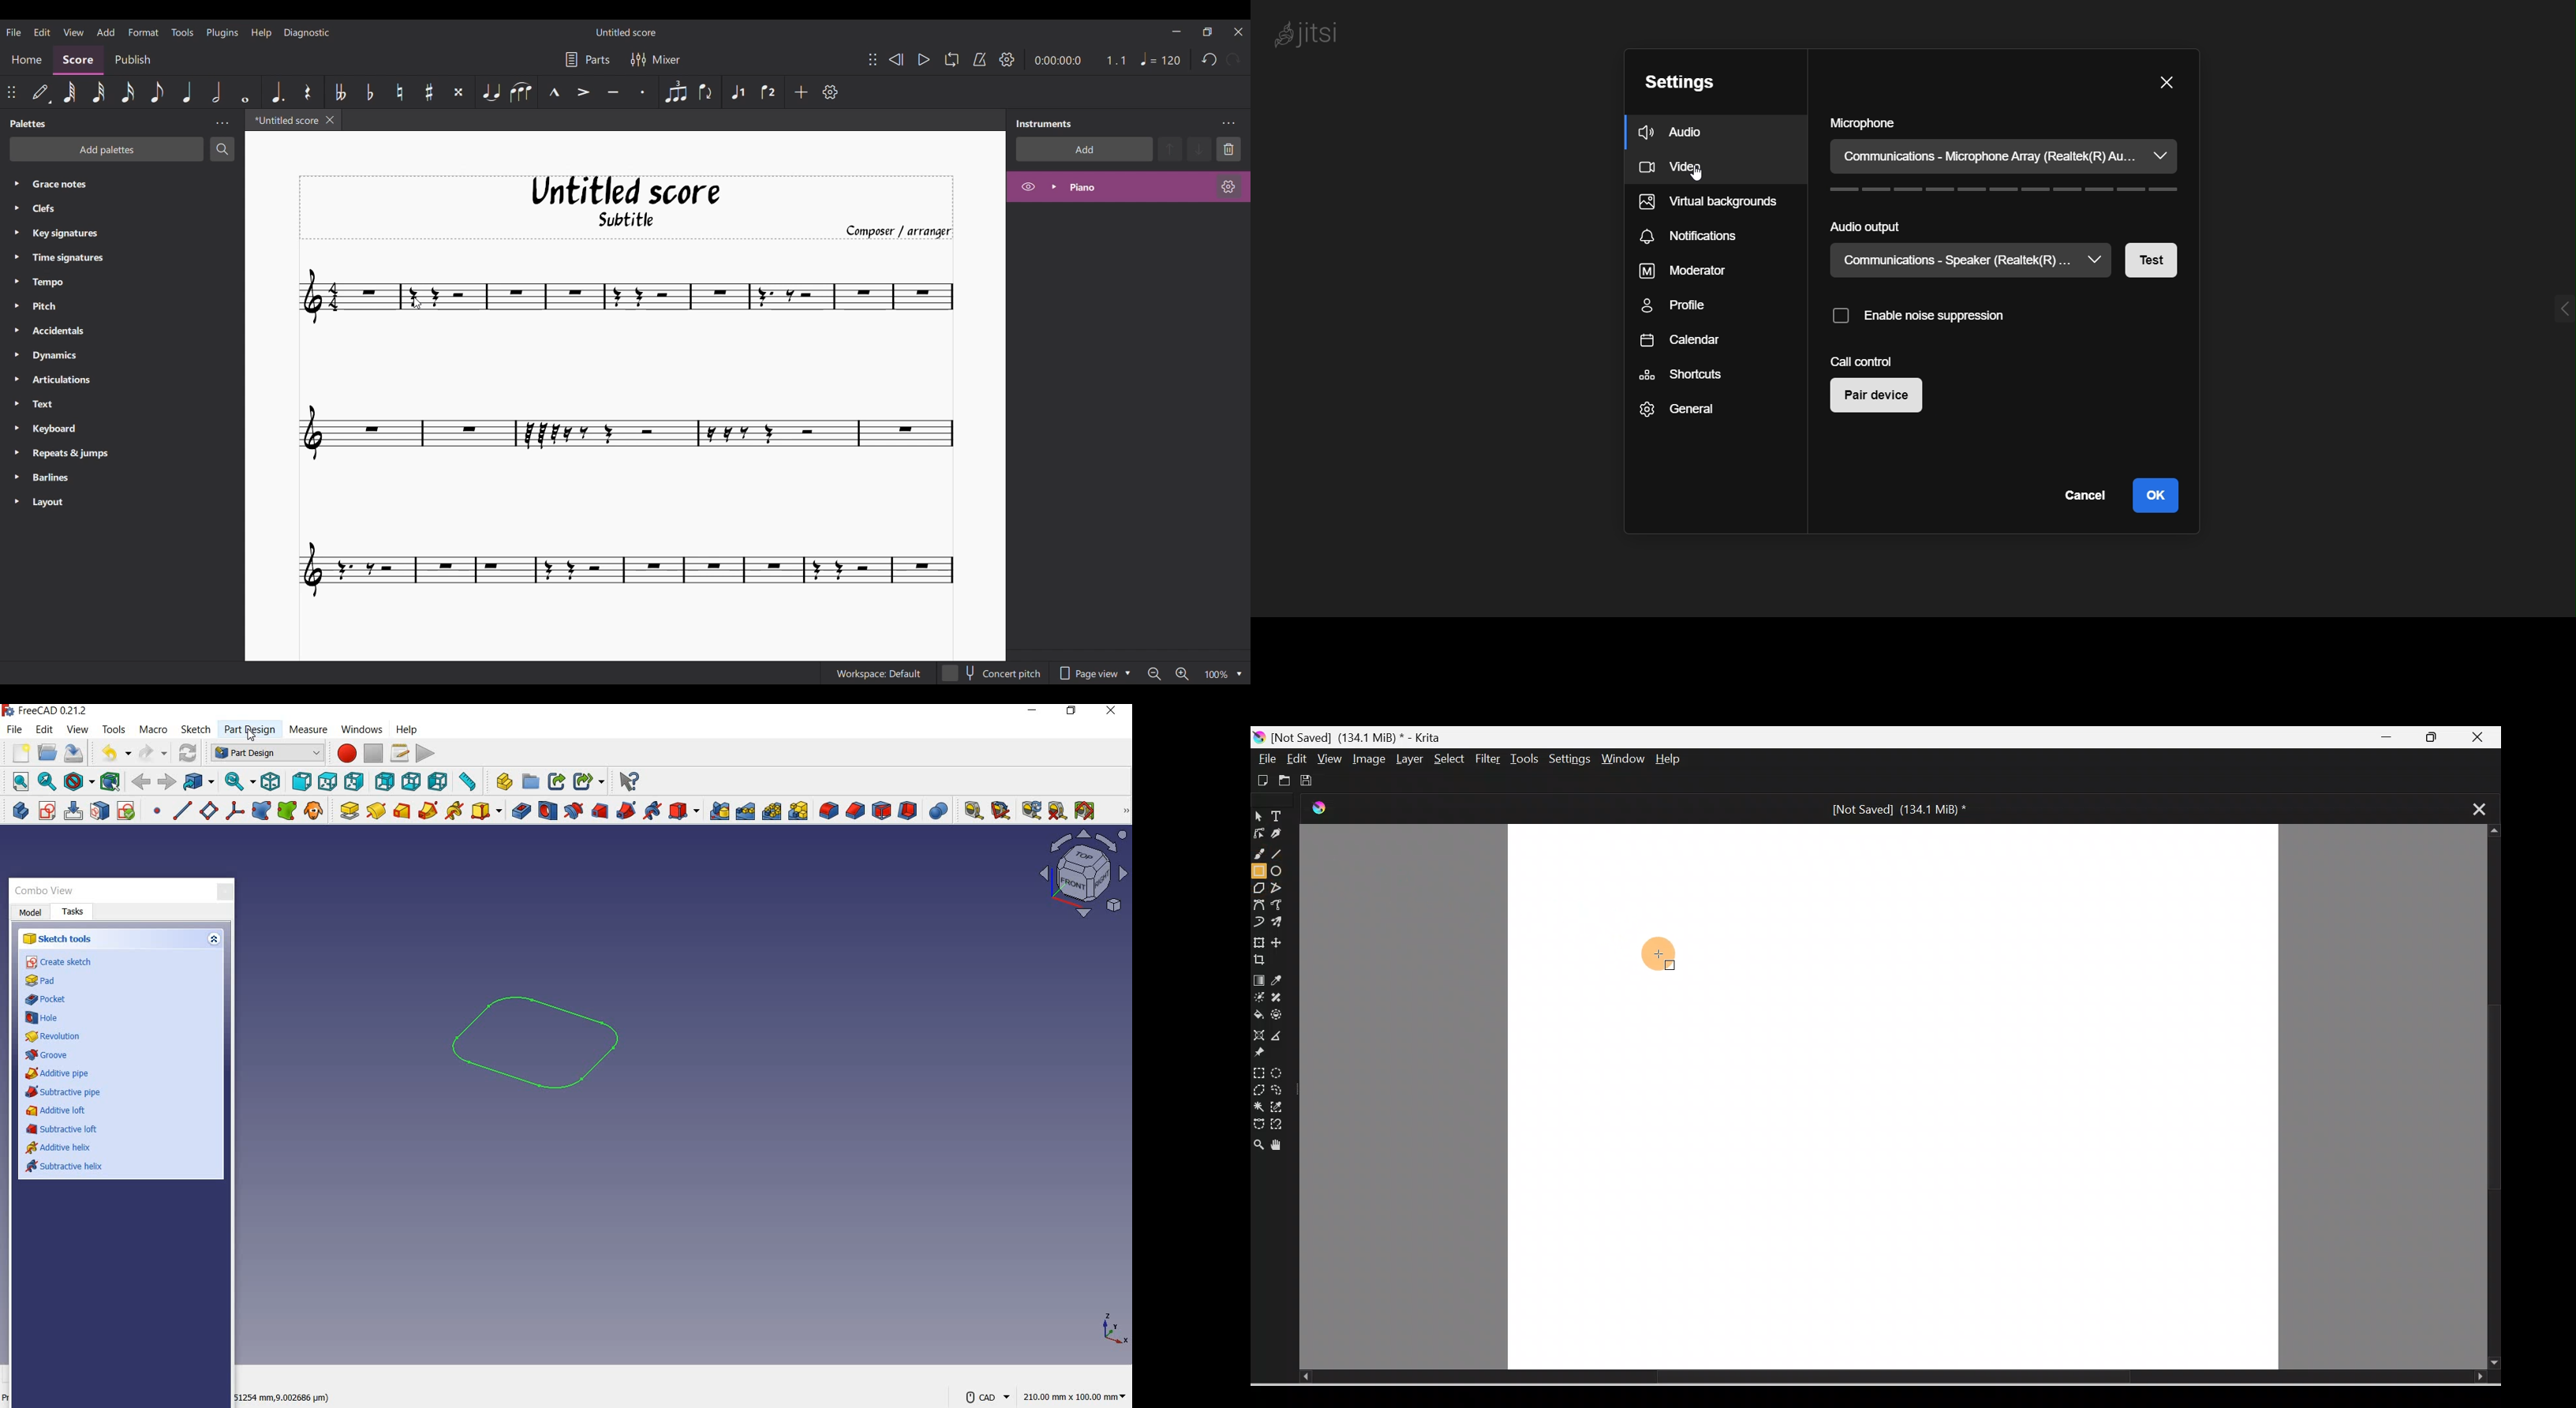 This screenshot has height=1428, width=2576. Describe the element at coordinates (1896, 808) in the screenshot. I see `[Not Saved] (171.2 MiB) * ` at that location.